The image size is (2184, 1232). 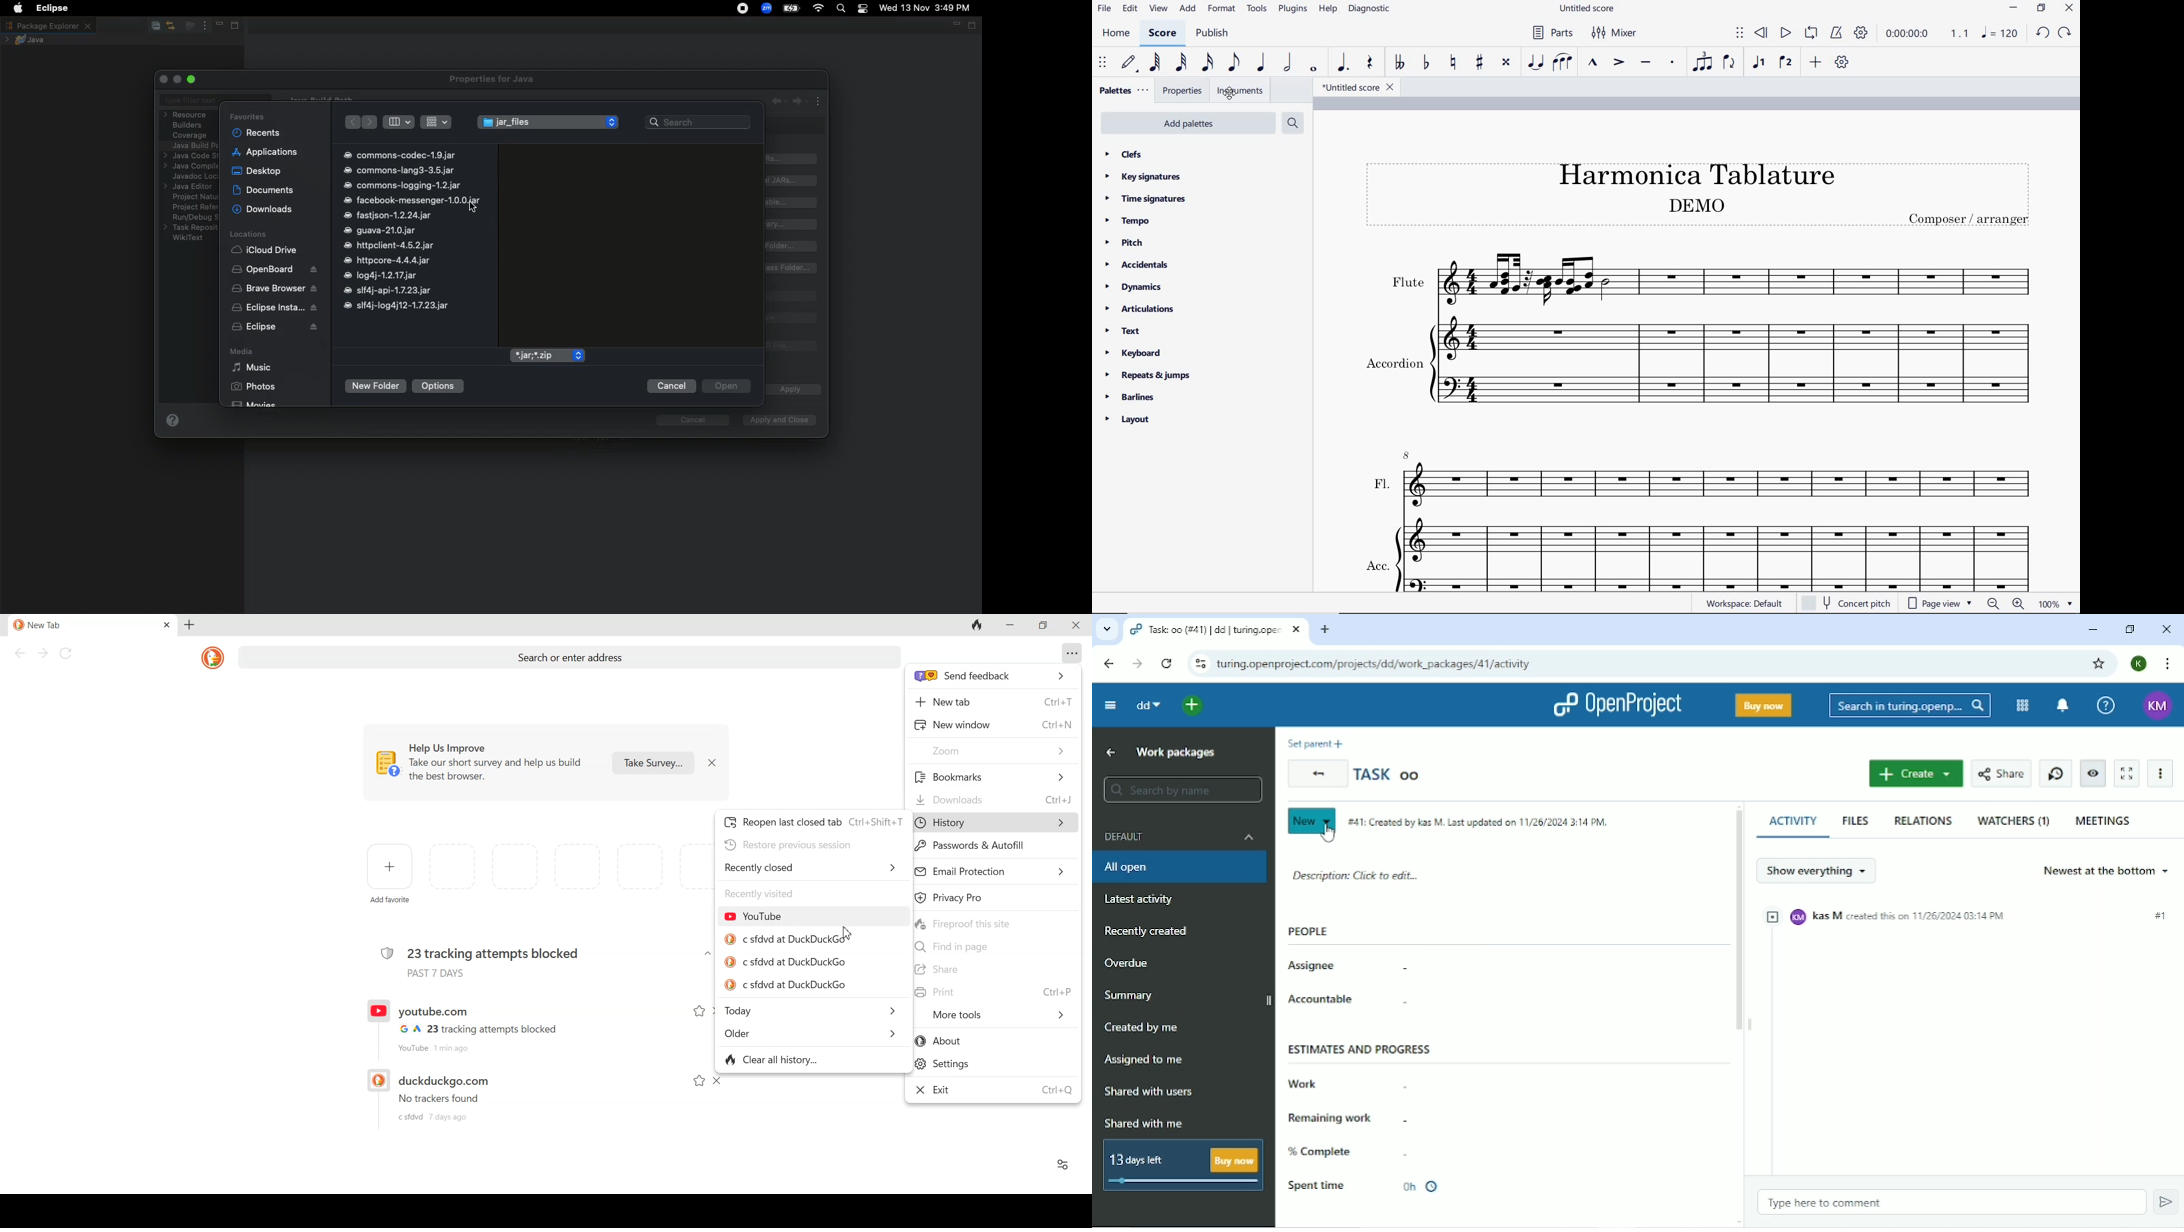 I want to click on Close, so click(x=1074, y=625).